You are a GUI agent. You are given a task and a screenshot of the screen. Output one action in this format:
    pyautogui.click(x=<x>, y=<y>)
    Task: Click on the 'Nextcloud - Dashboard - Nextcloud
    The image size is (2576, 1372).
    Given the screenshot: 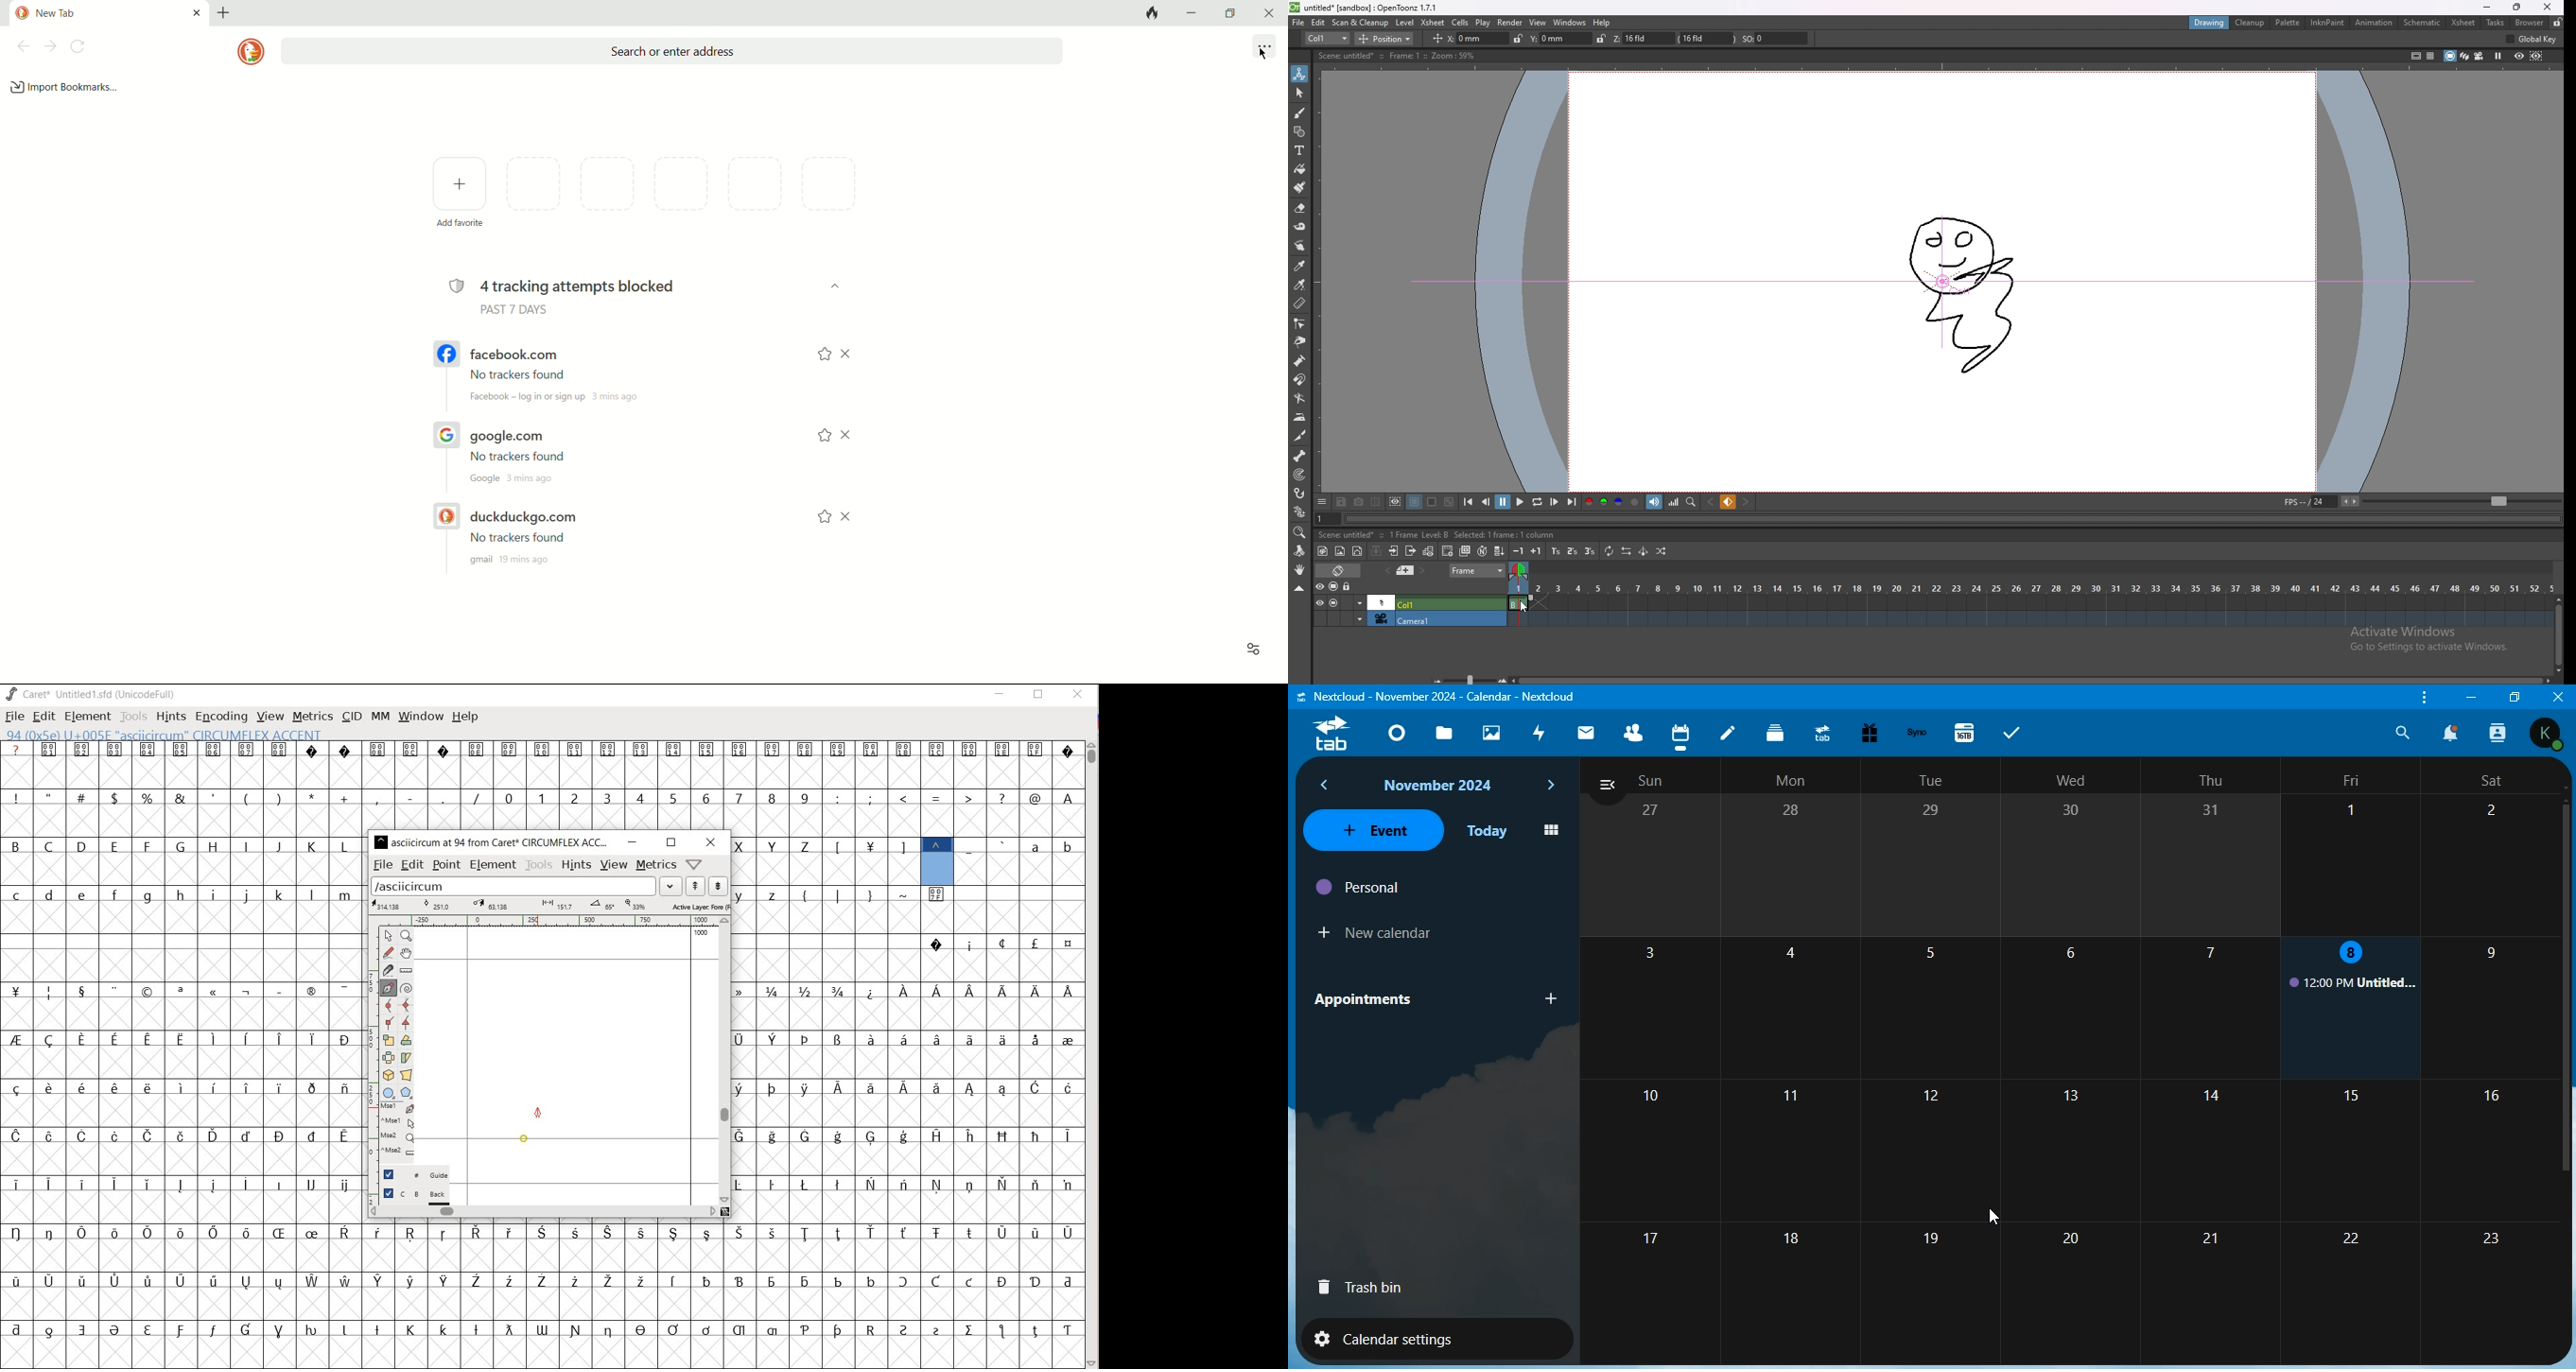 What is the action you would take?
    pyautogui.click(x=1442, y=694)
    